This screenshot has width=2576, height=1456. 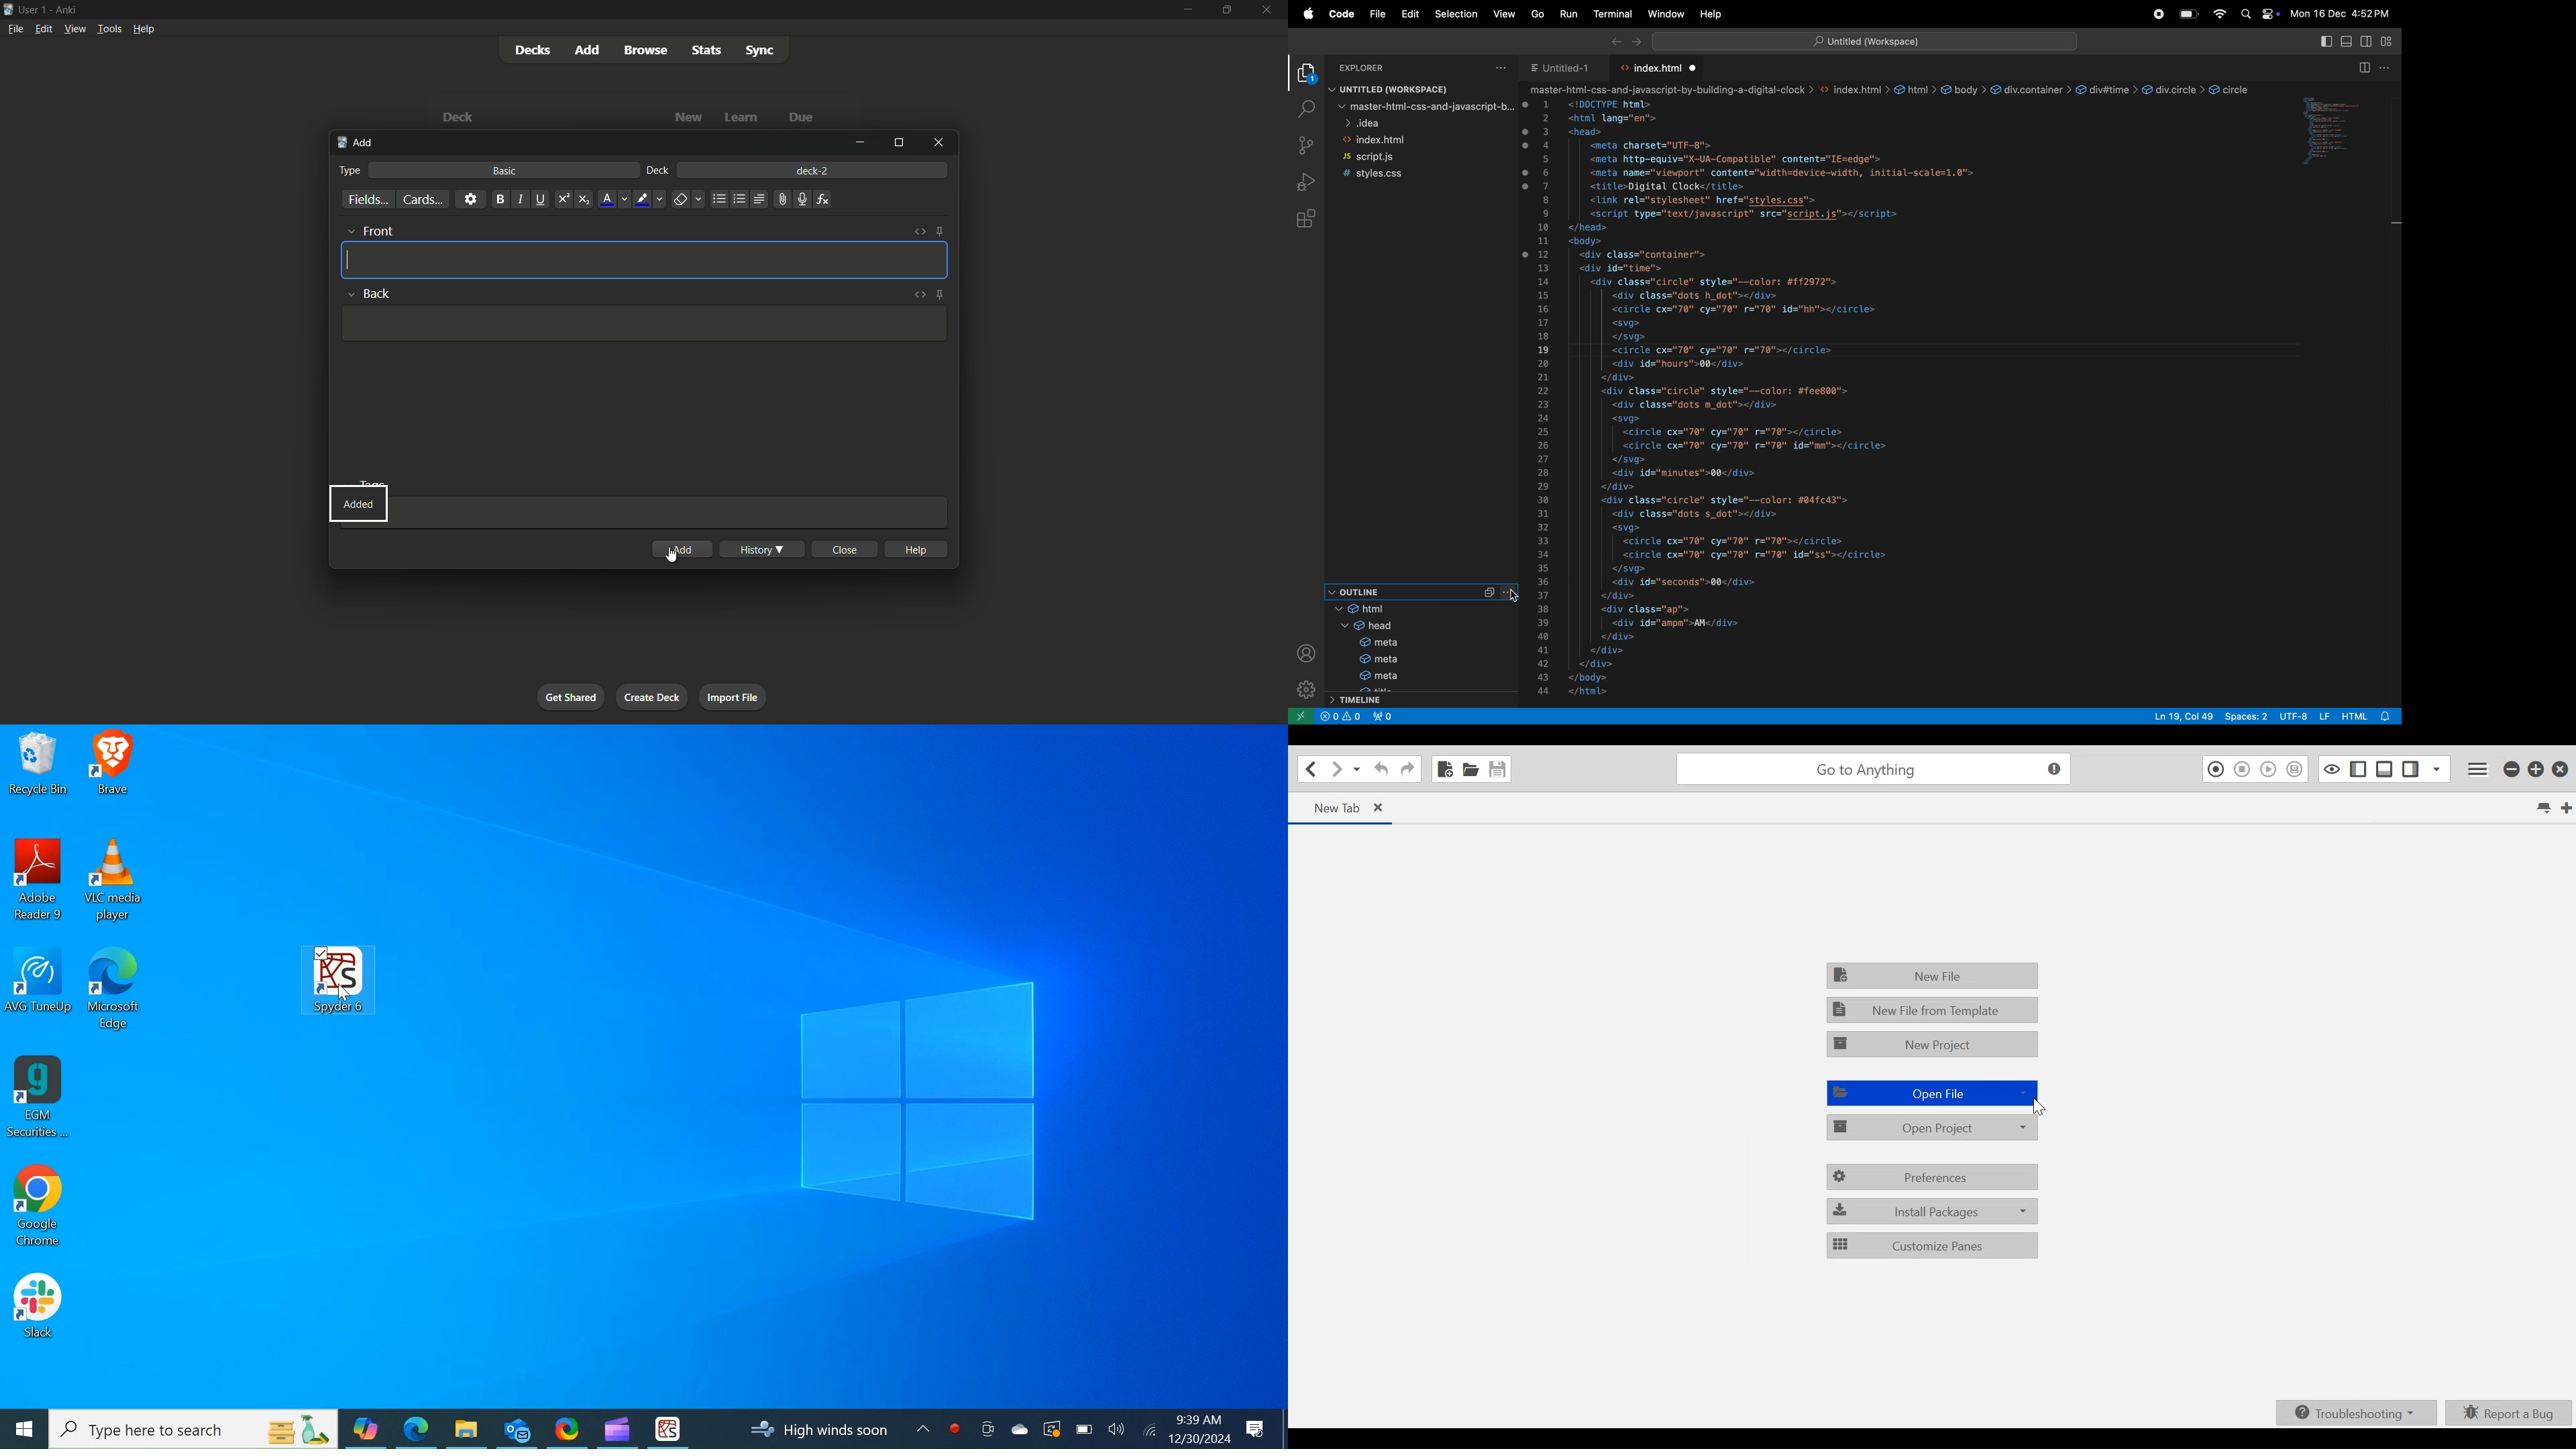 I want to click on remove formatting, so click(x=687, y=200).